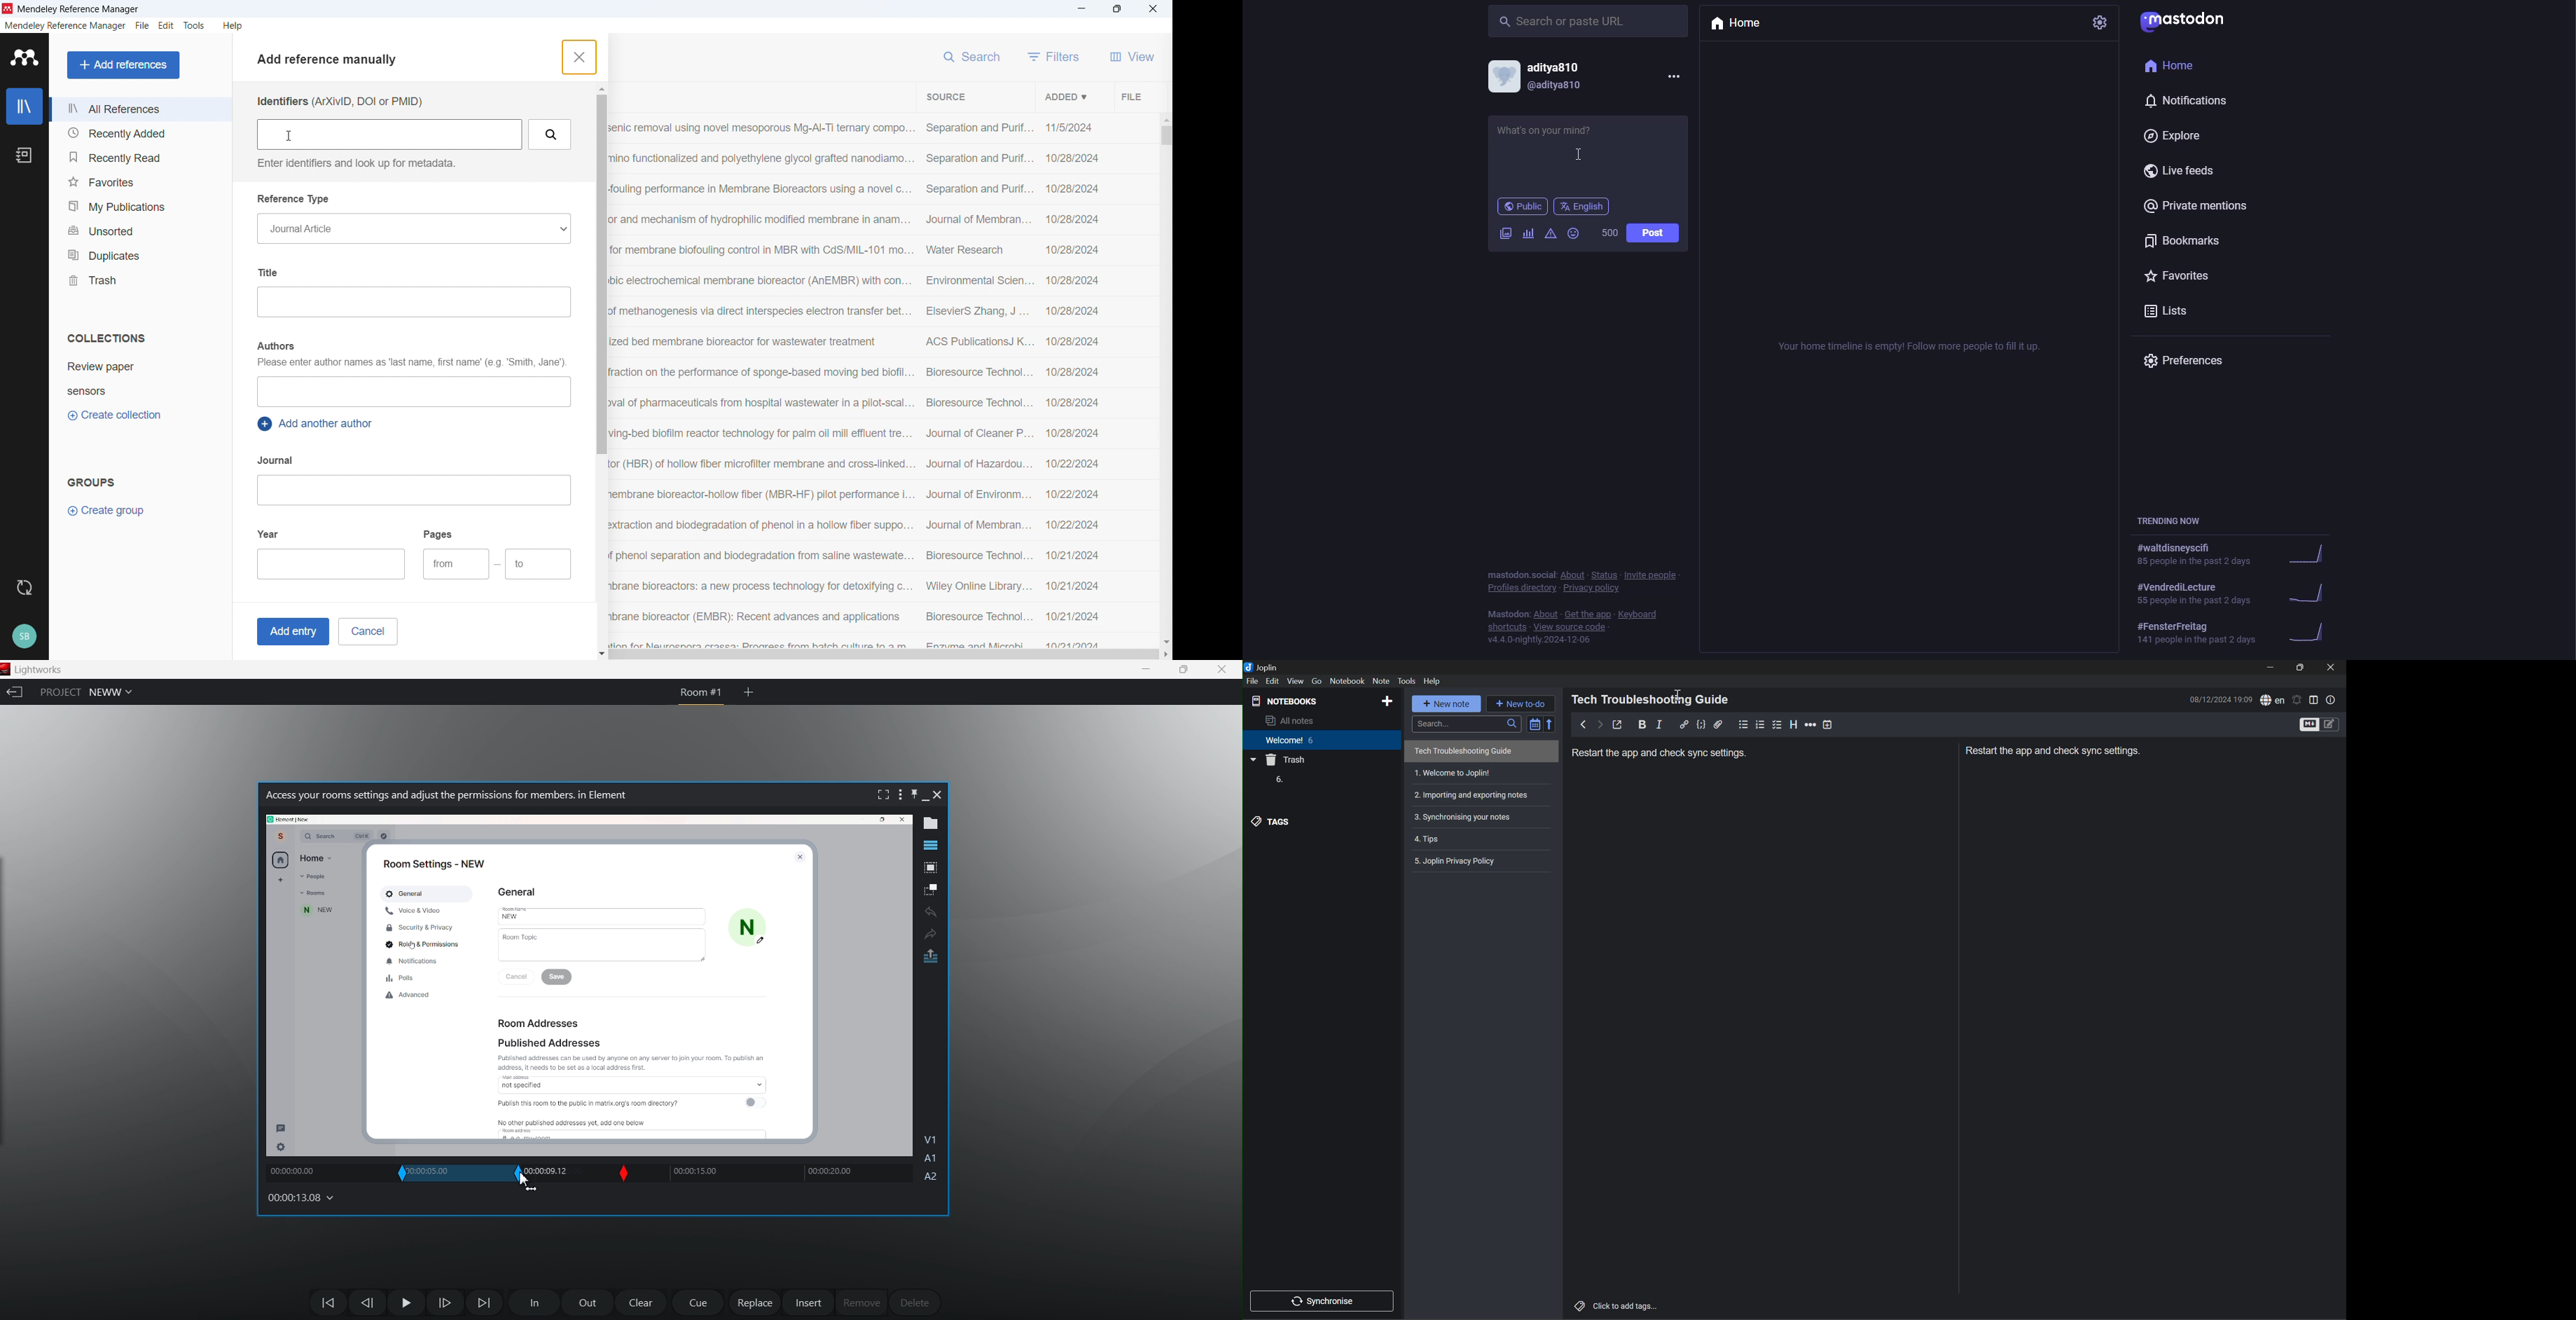 This screenshot has width=2576, height=1344. I want to click on Duplicates , so click(140, 254).